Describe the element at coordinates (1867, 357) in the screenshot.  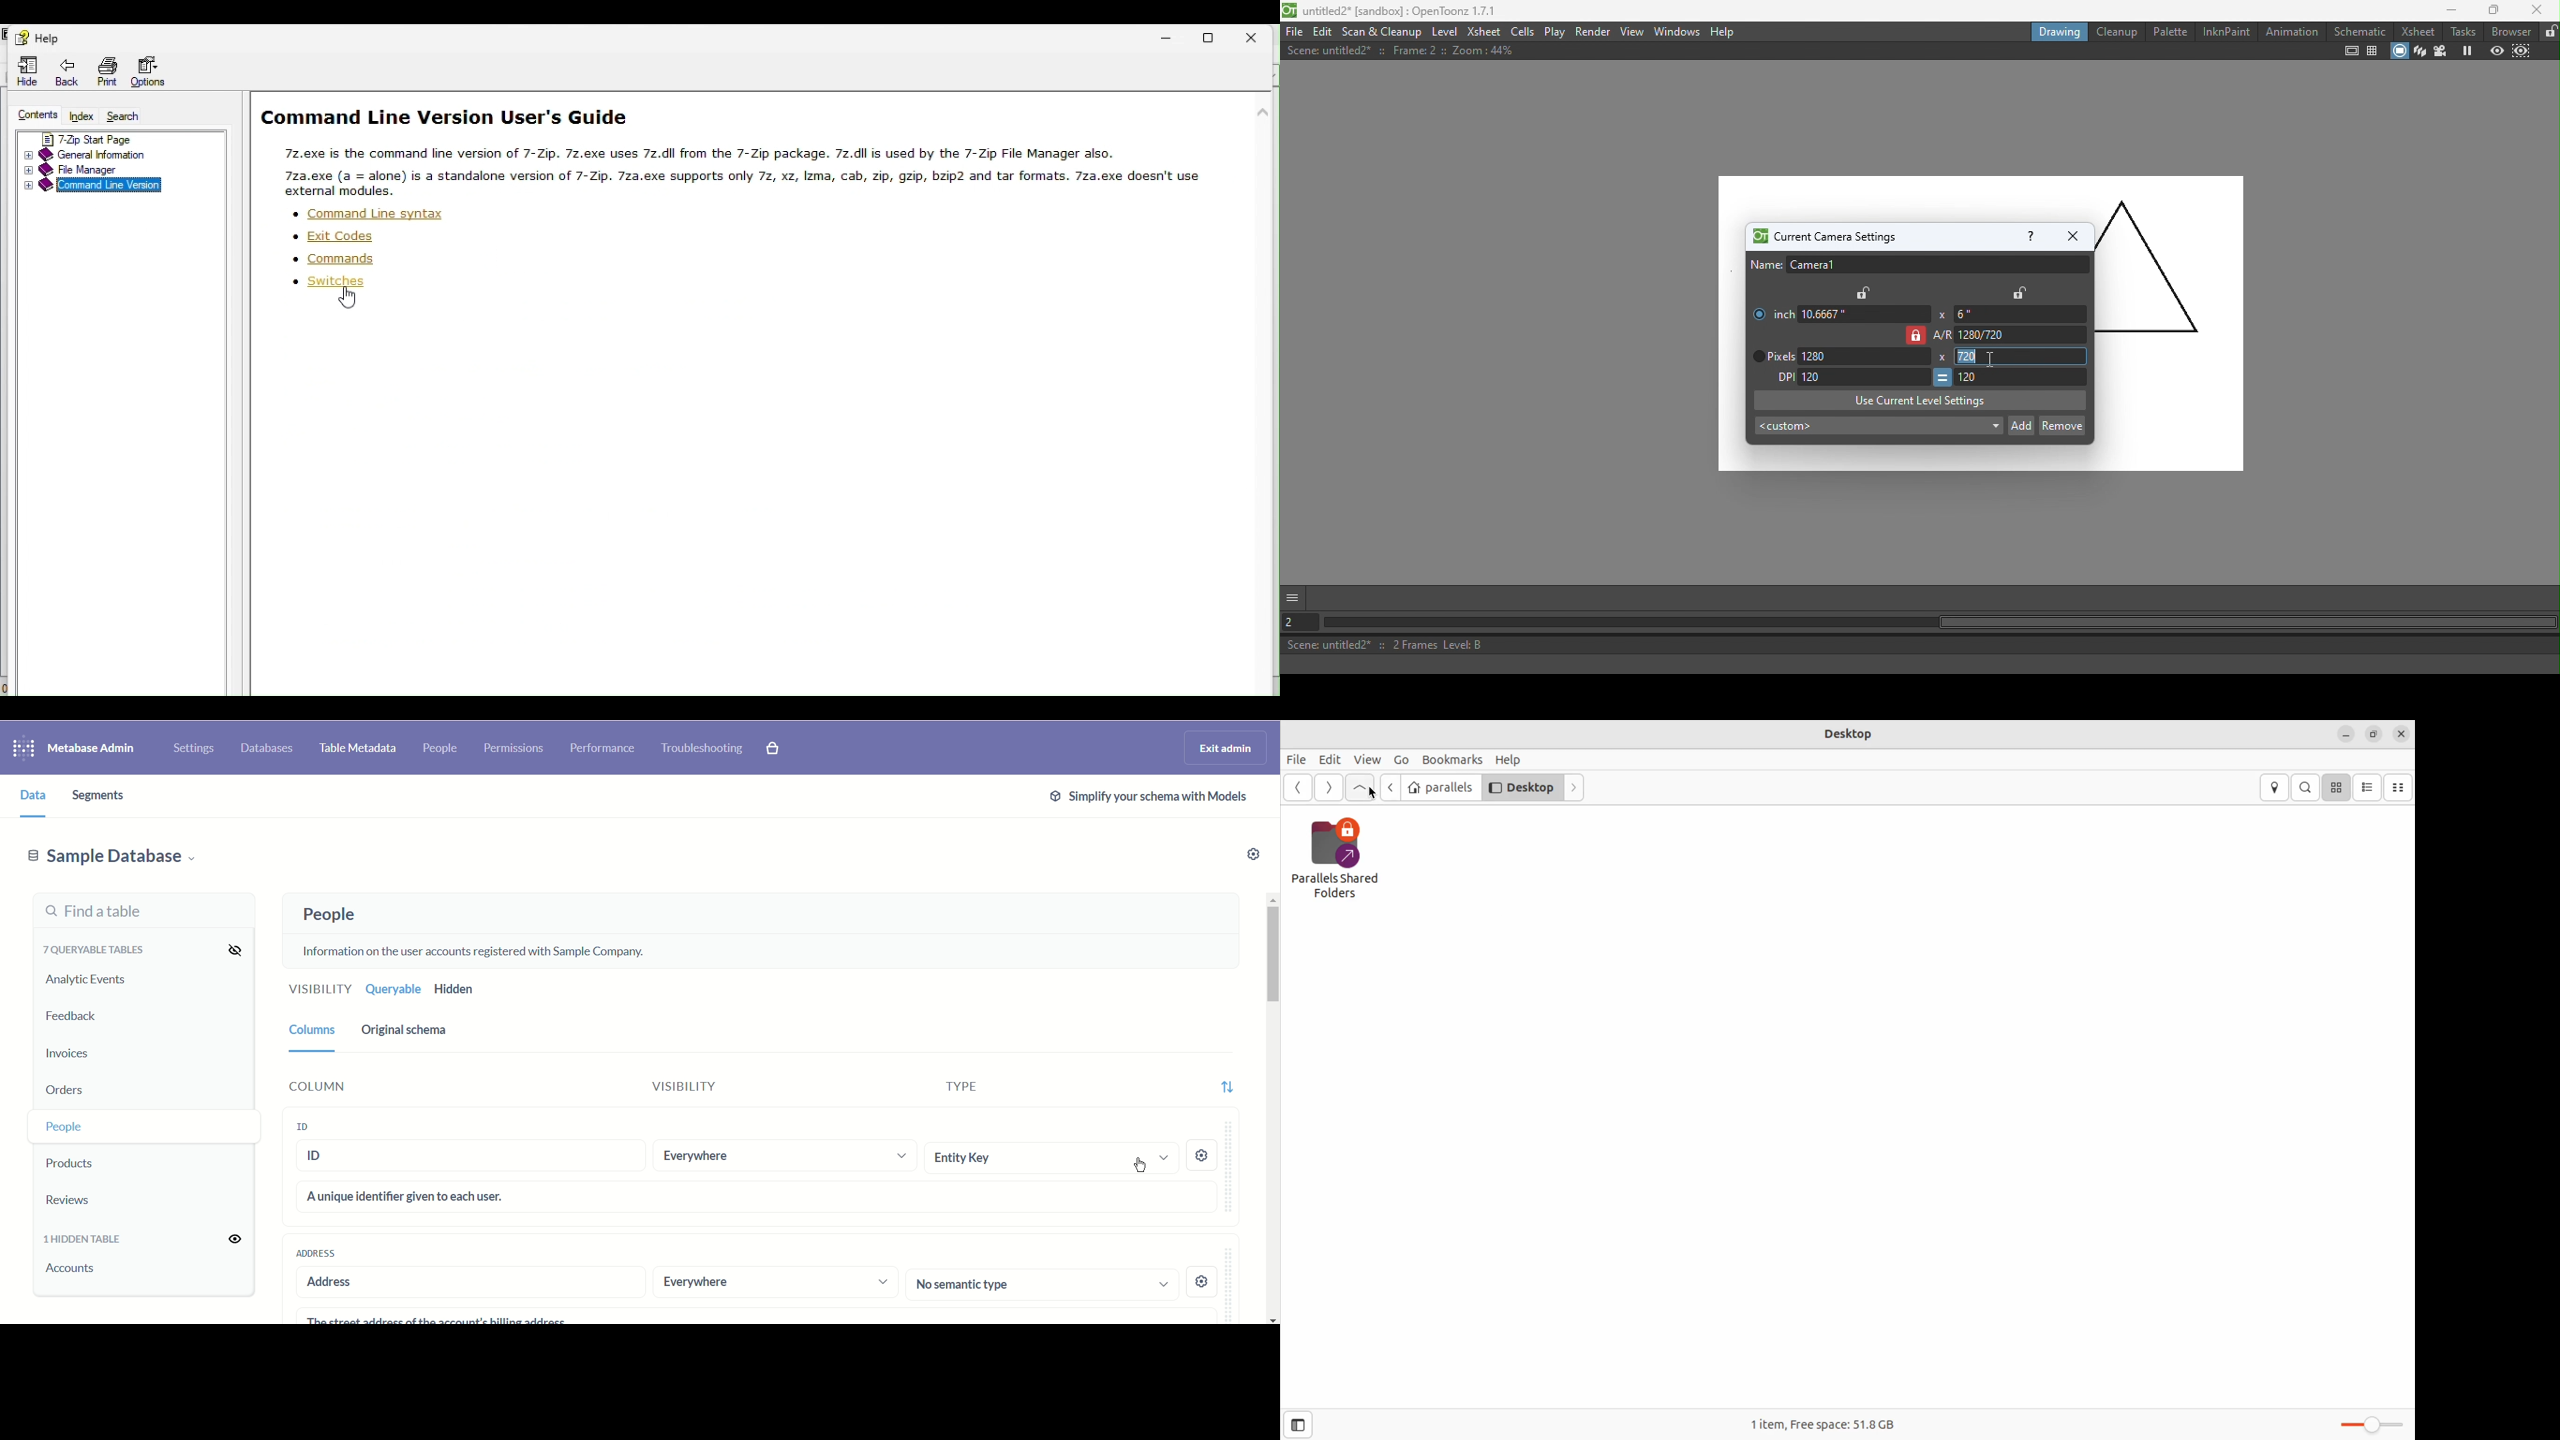
I see `Enter pixels` at that location.